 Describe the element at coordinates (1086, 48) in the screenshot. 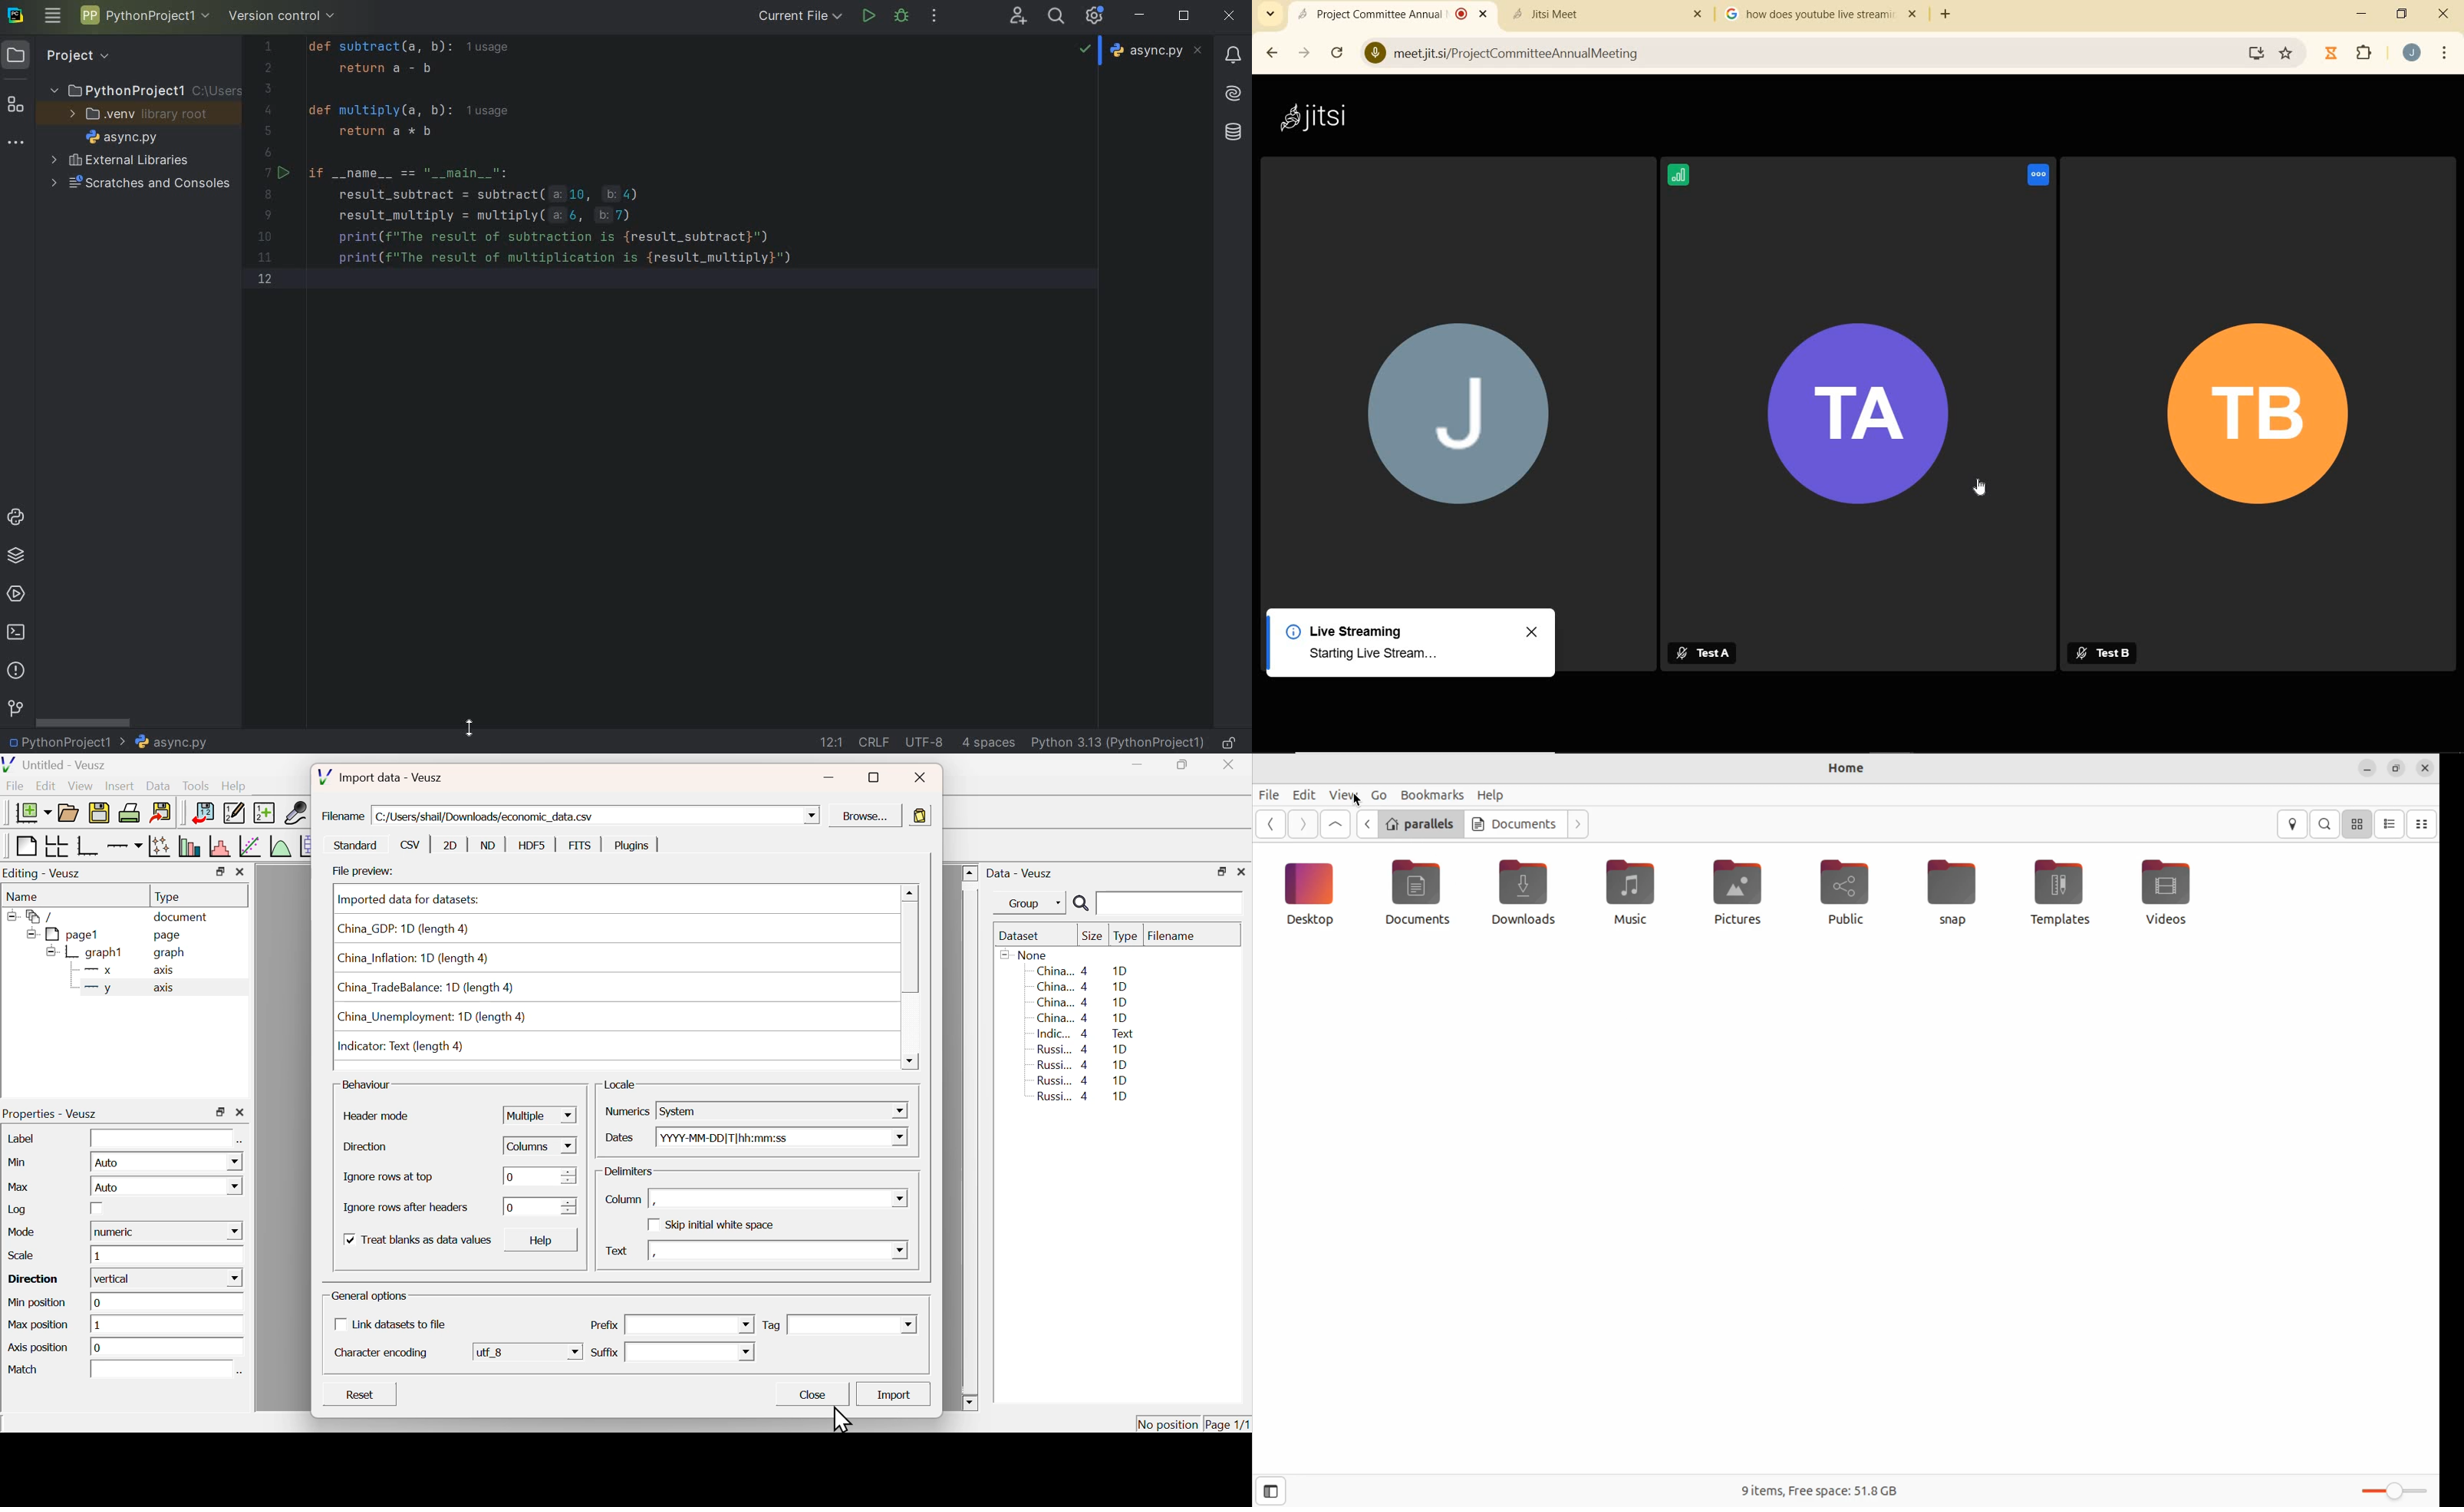

I see `no problems` at that location.